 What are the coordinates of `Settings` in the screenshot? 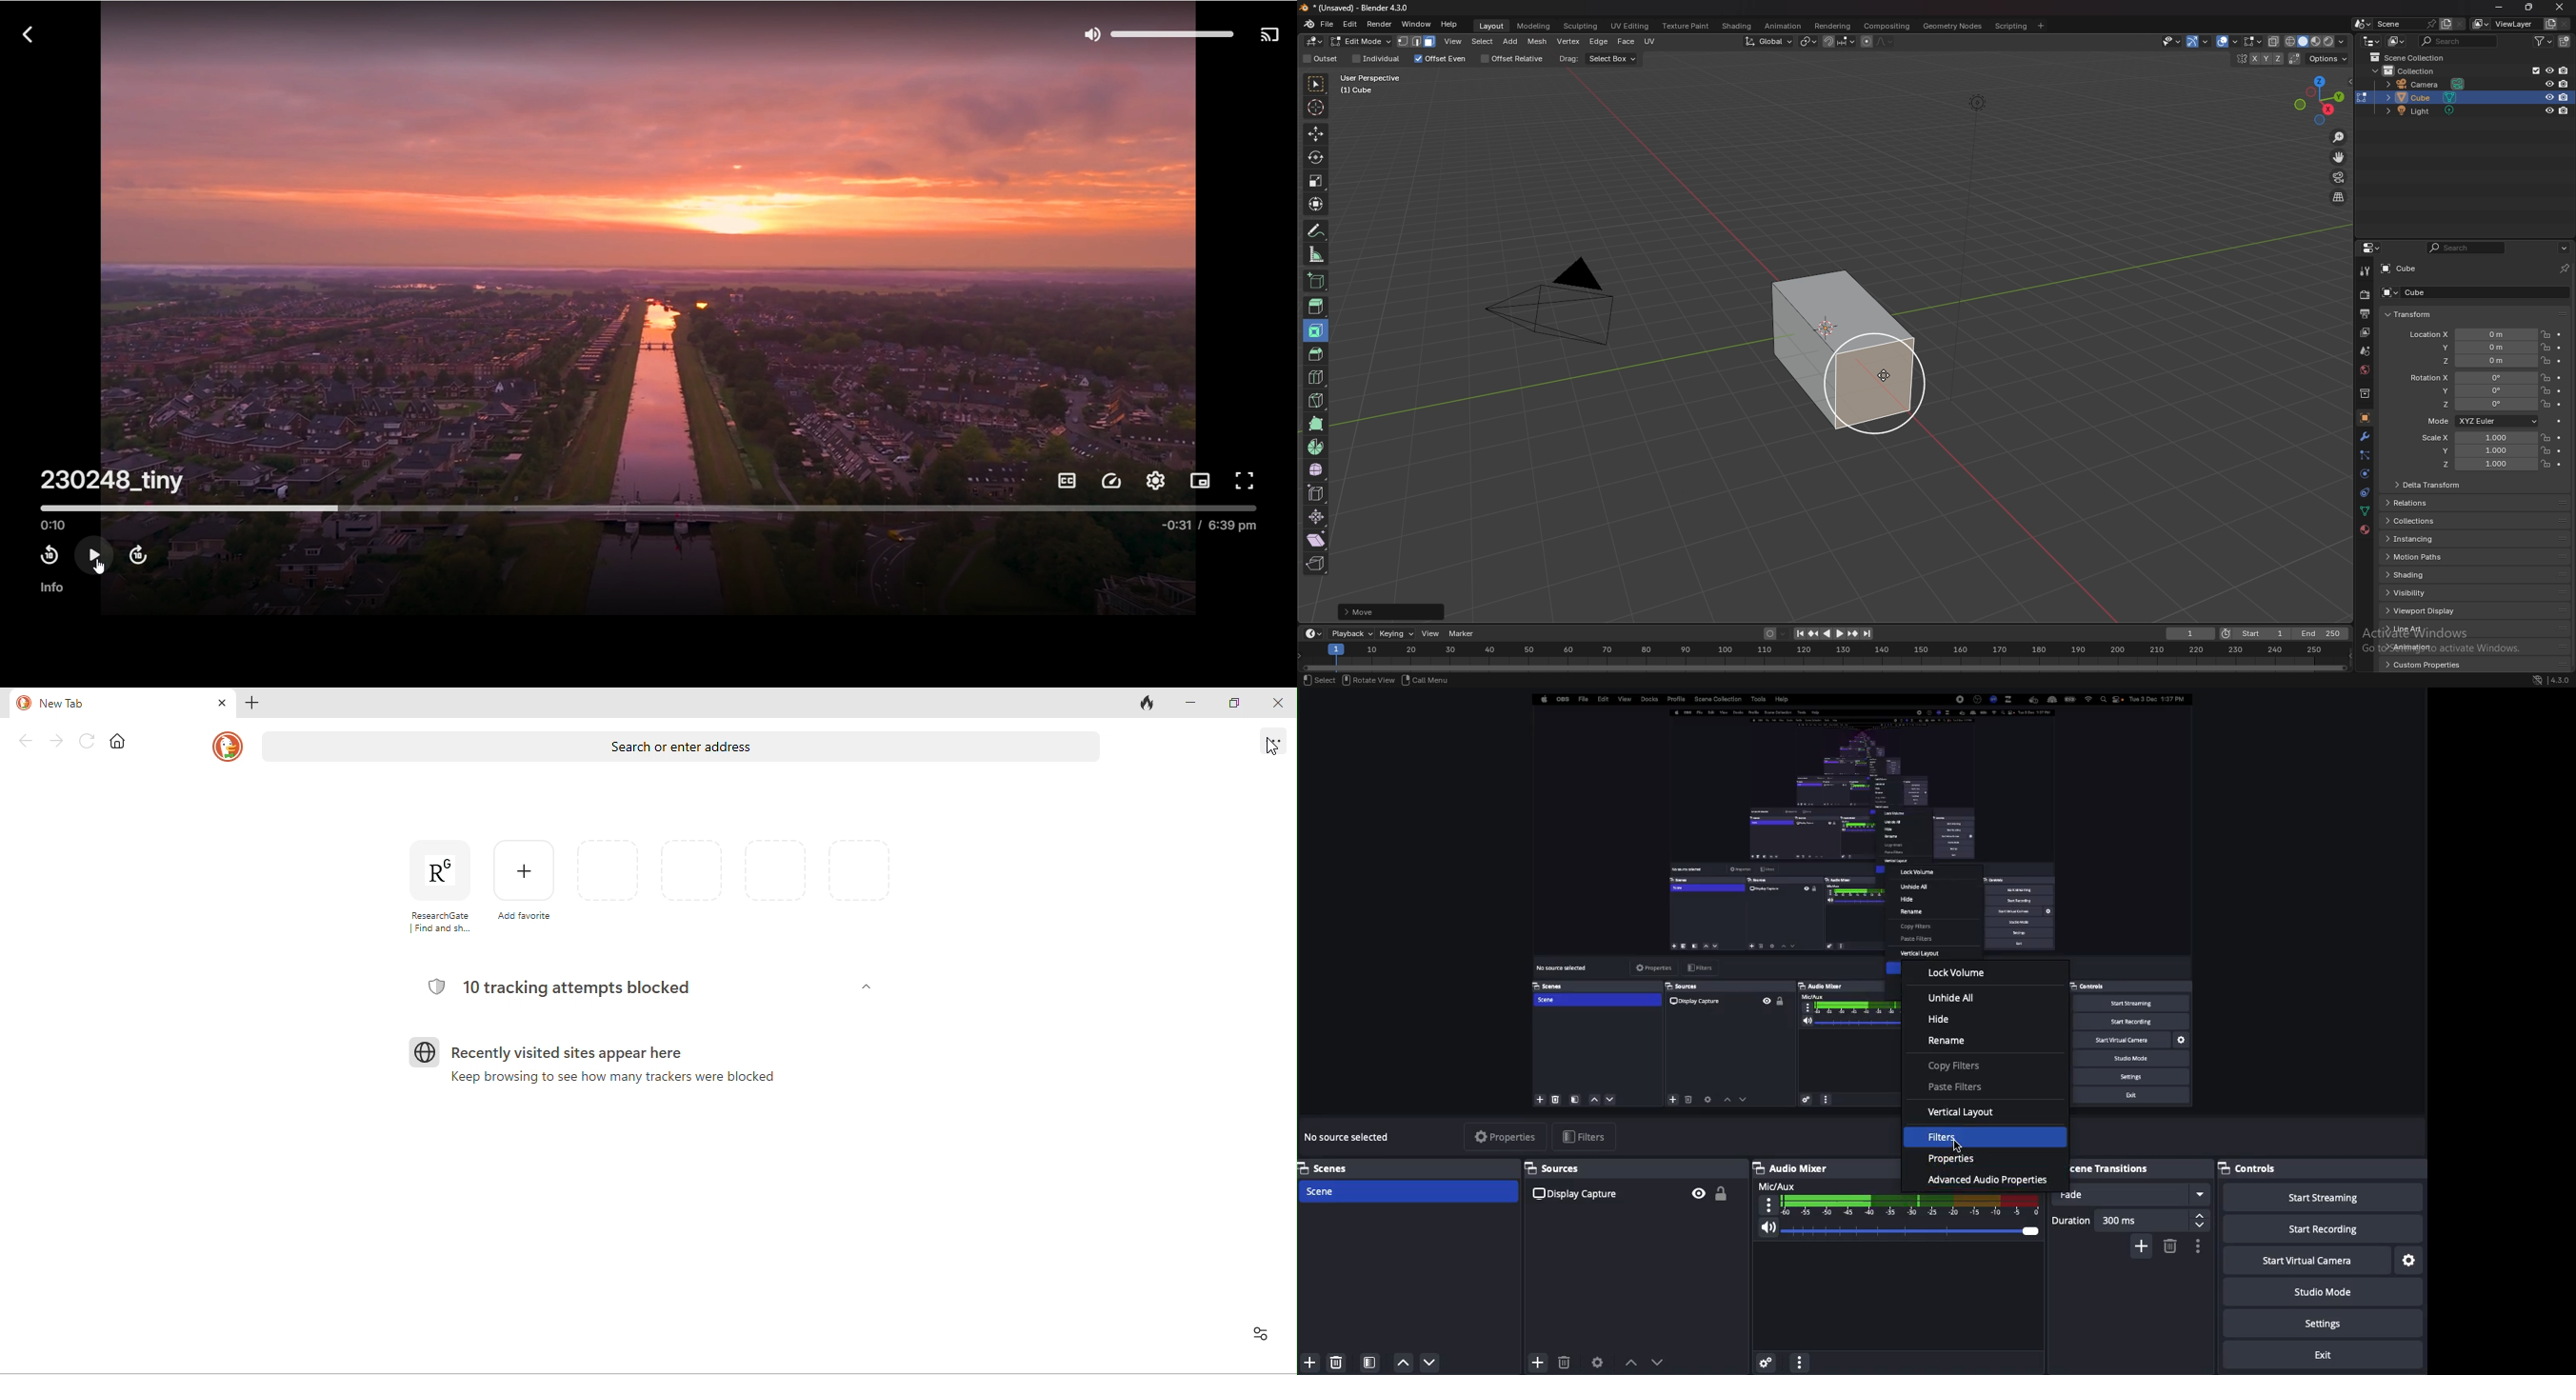 It's located at (2410, 1259).